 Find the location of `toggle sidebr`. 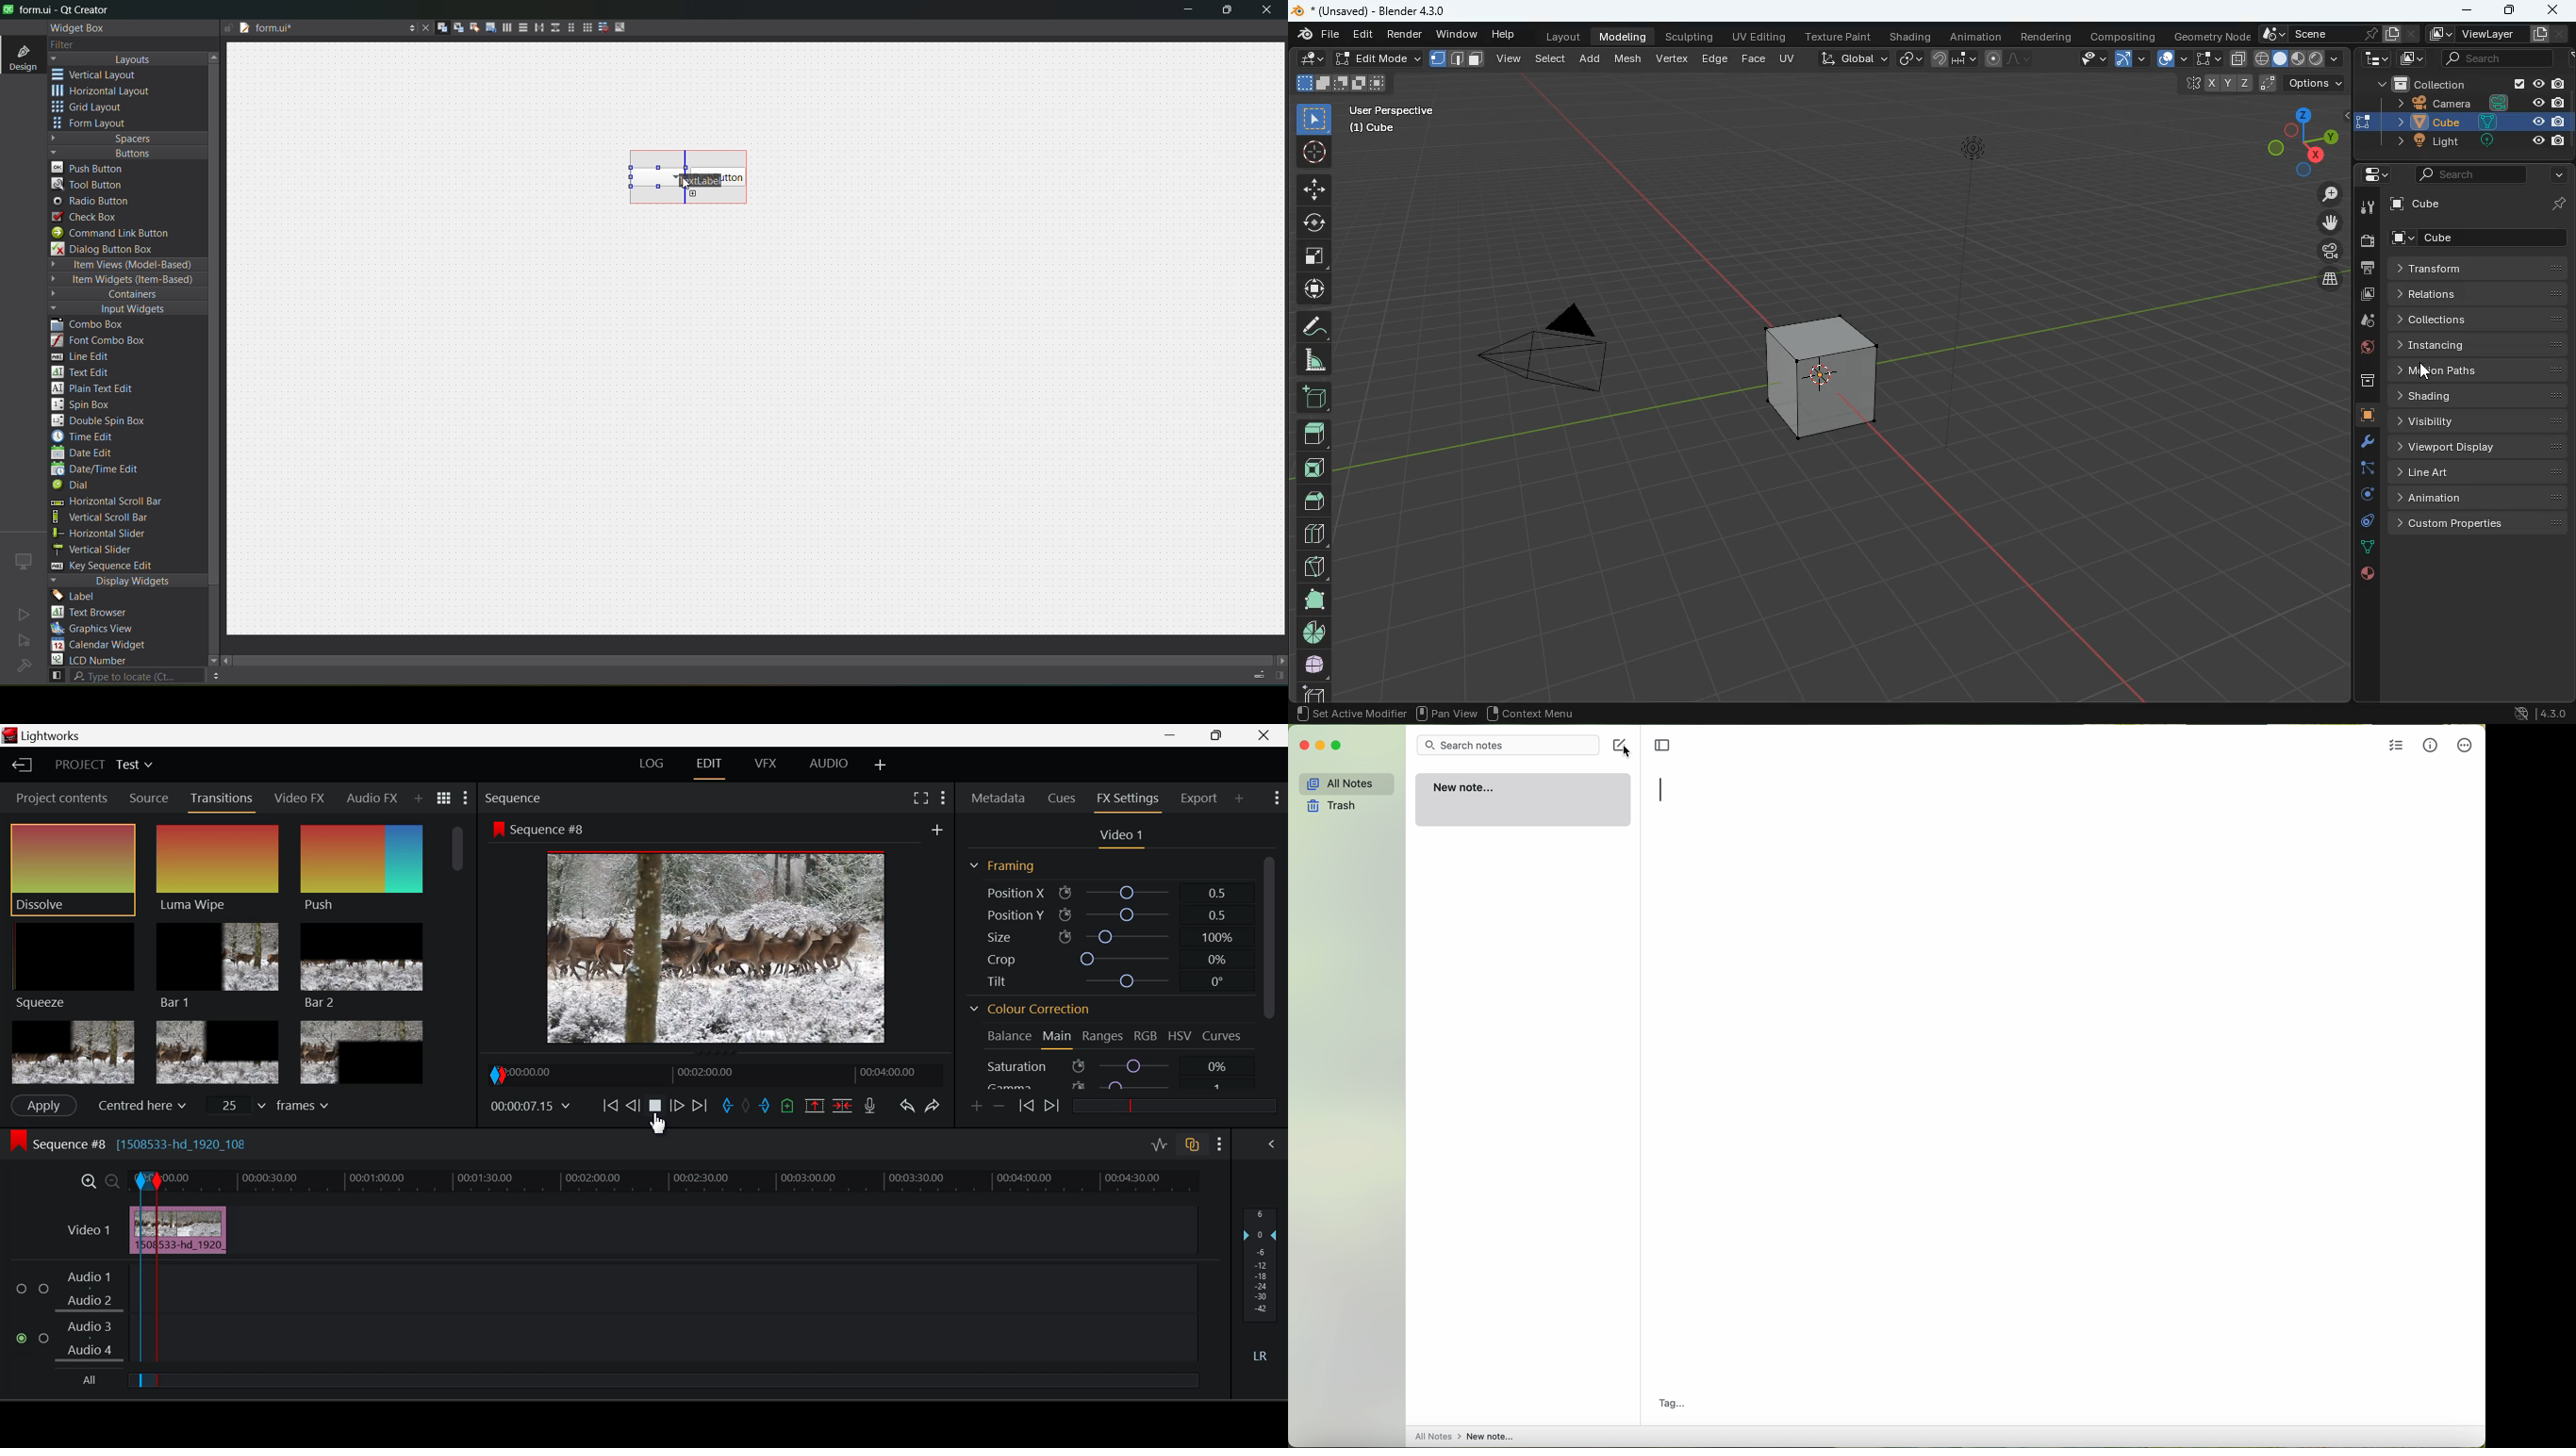

toggle sidebr is located at coordinates (1661, 746).